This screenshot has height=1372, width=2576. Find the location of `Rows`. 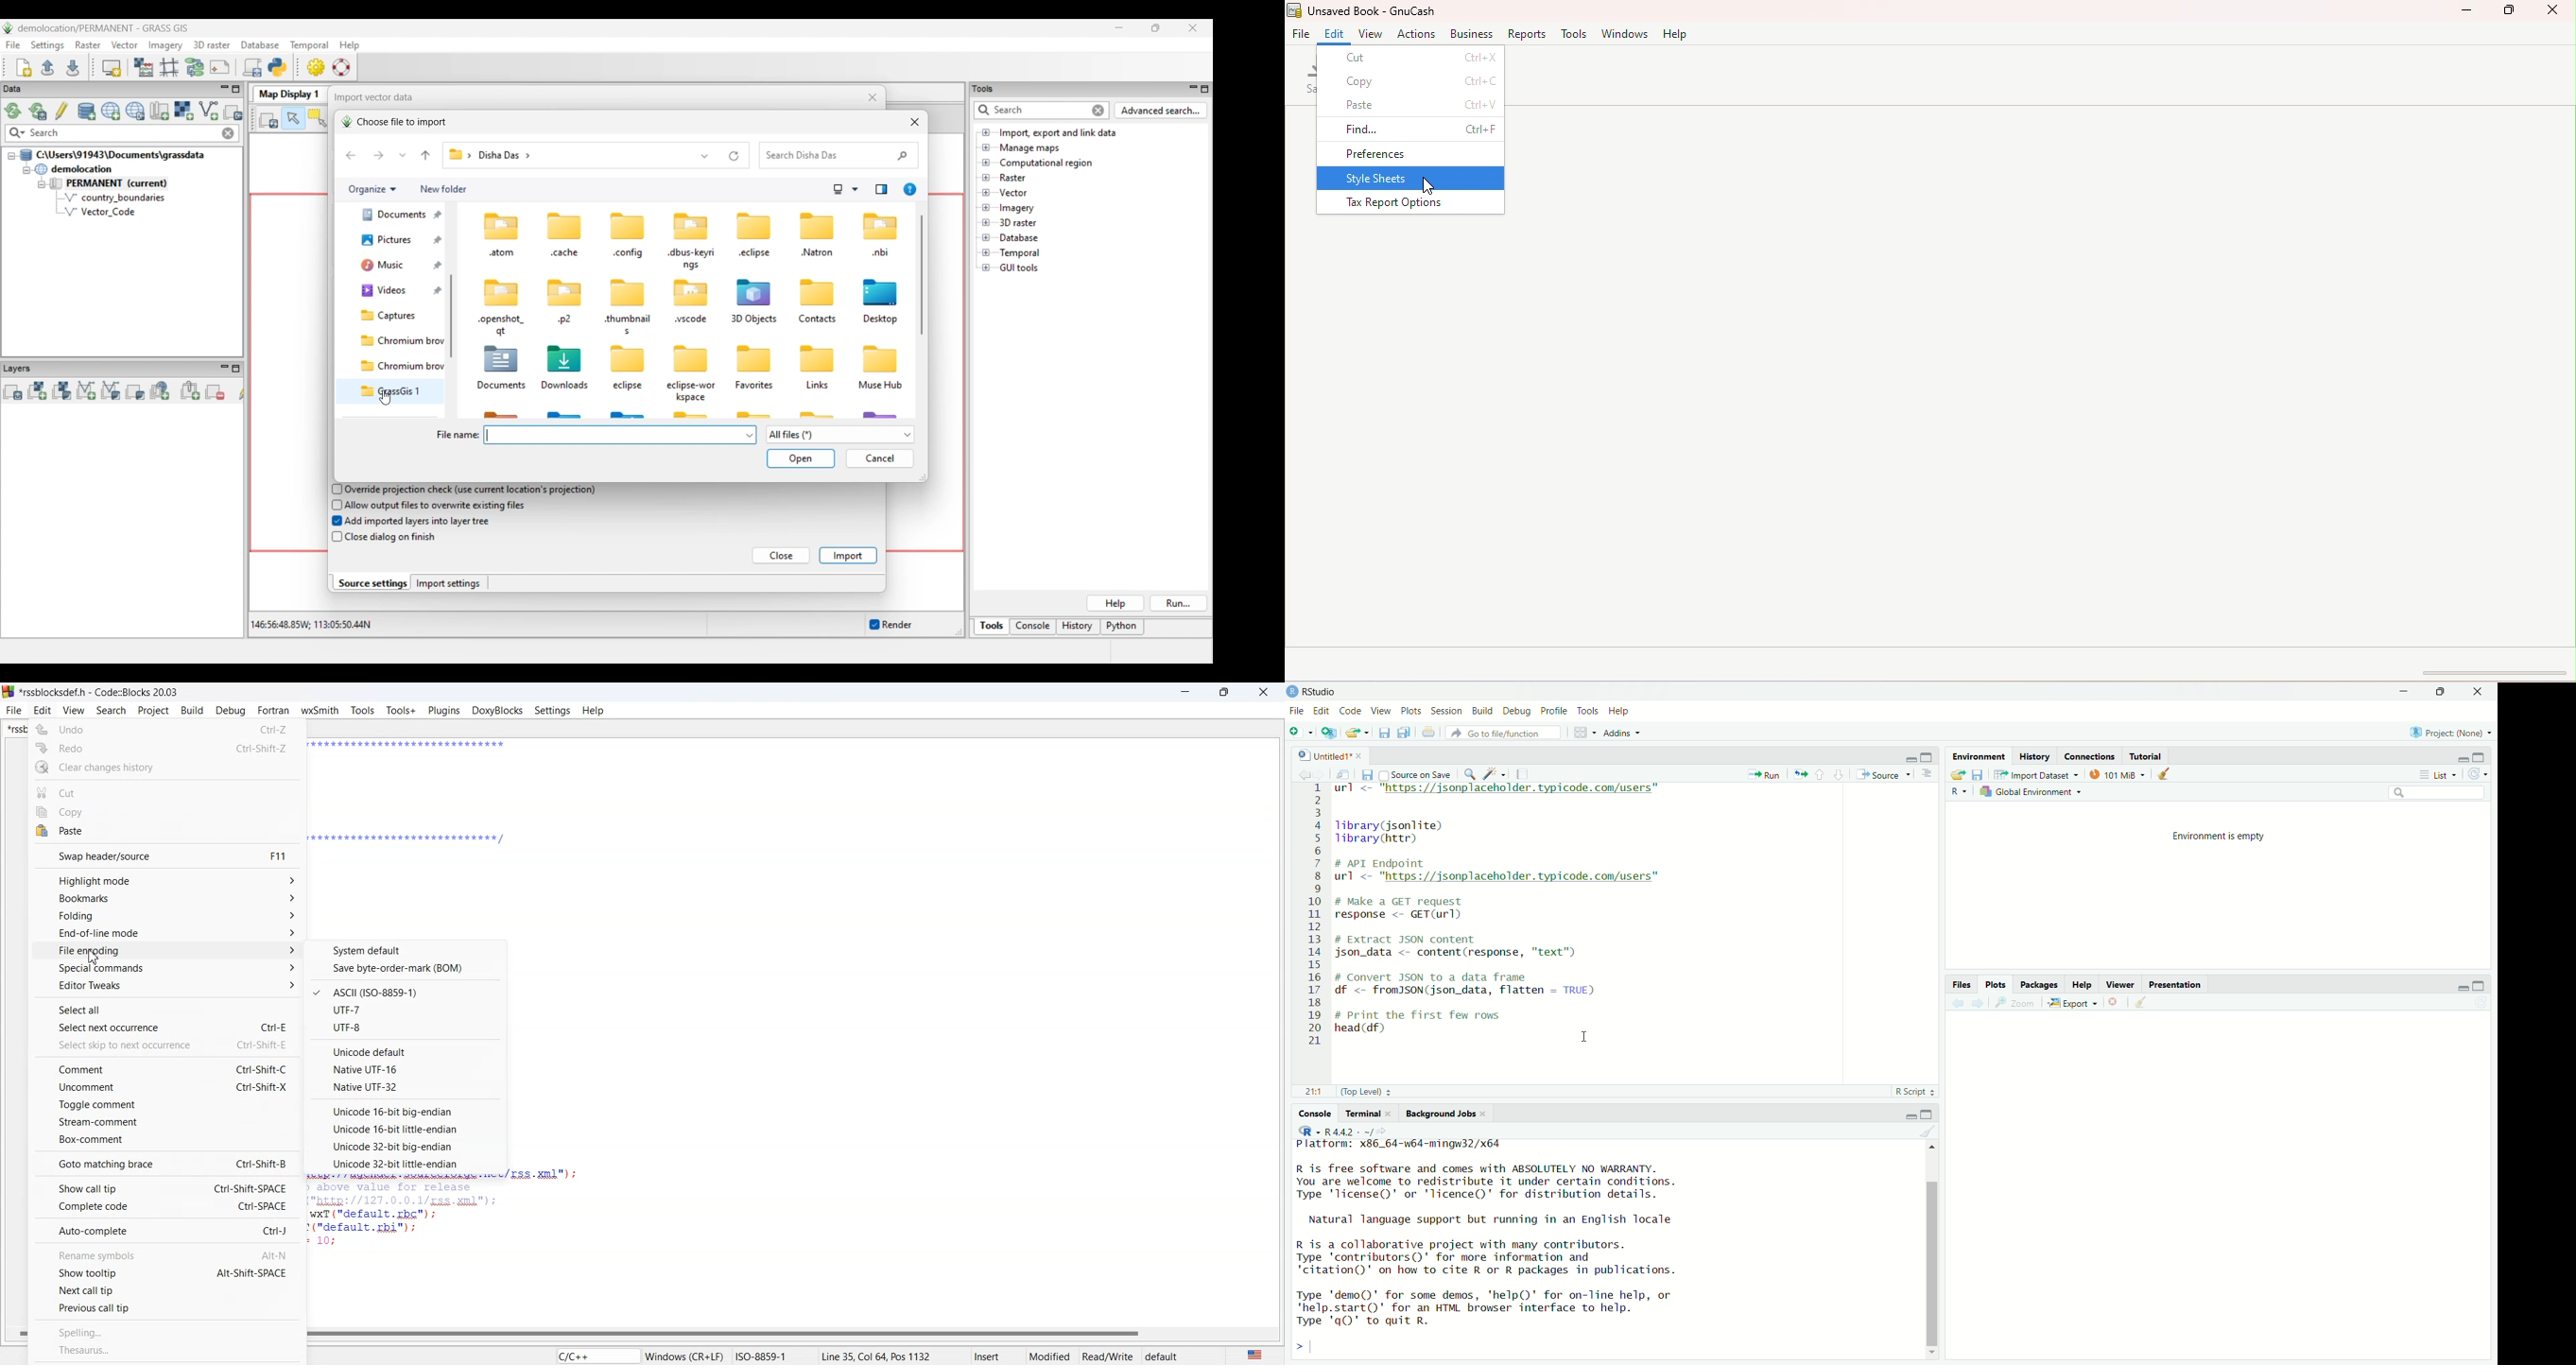

Rows is located at coordinates (1314, 914).